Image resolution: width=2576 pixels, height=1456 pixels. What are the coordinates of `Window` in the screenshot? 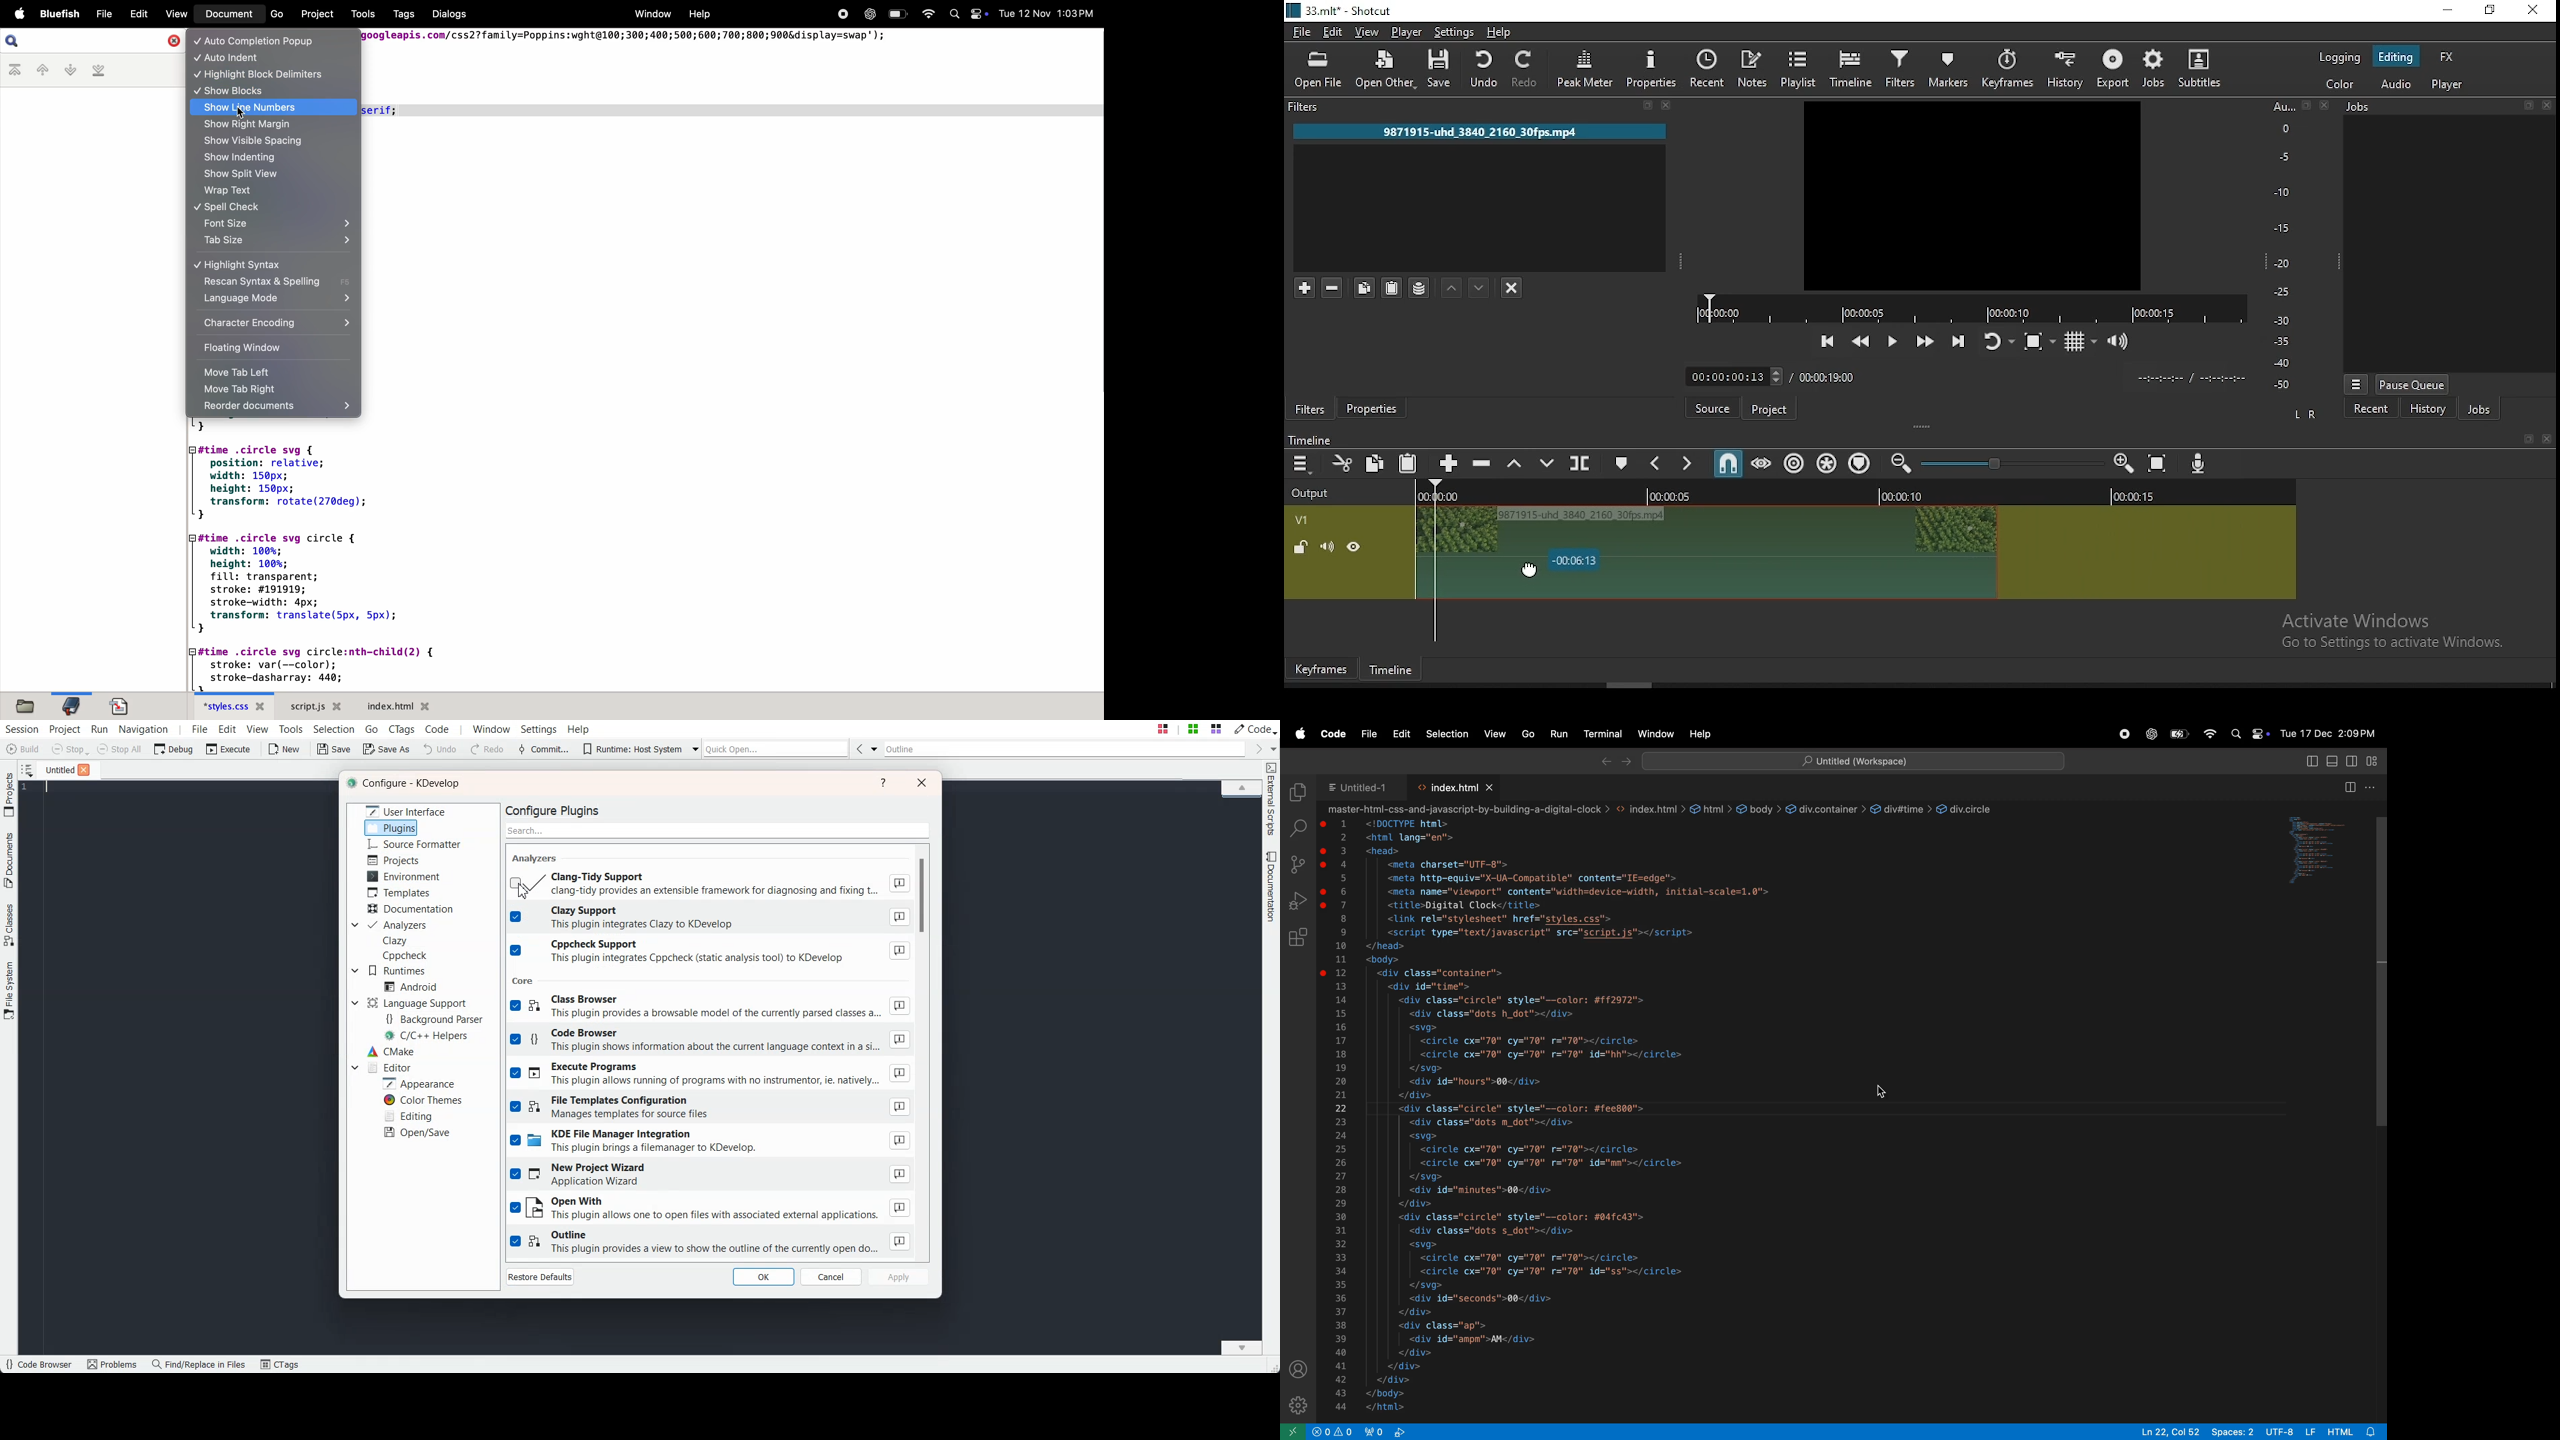 It's located at (650, 14).